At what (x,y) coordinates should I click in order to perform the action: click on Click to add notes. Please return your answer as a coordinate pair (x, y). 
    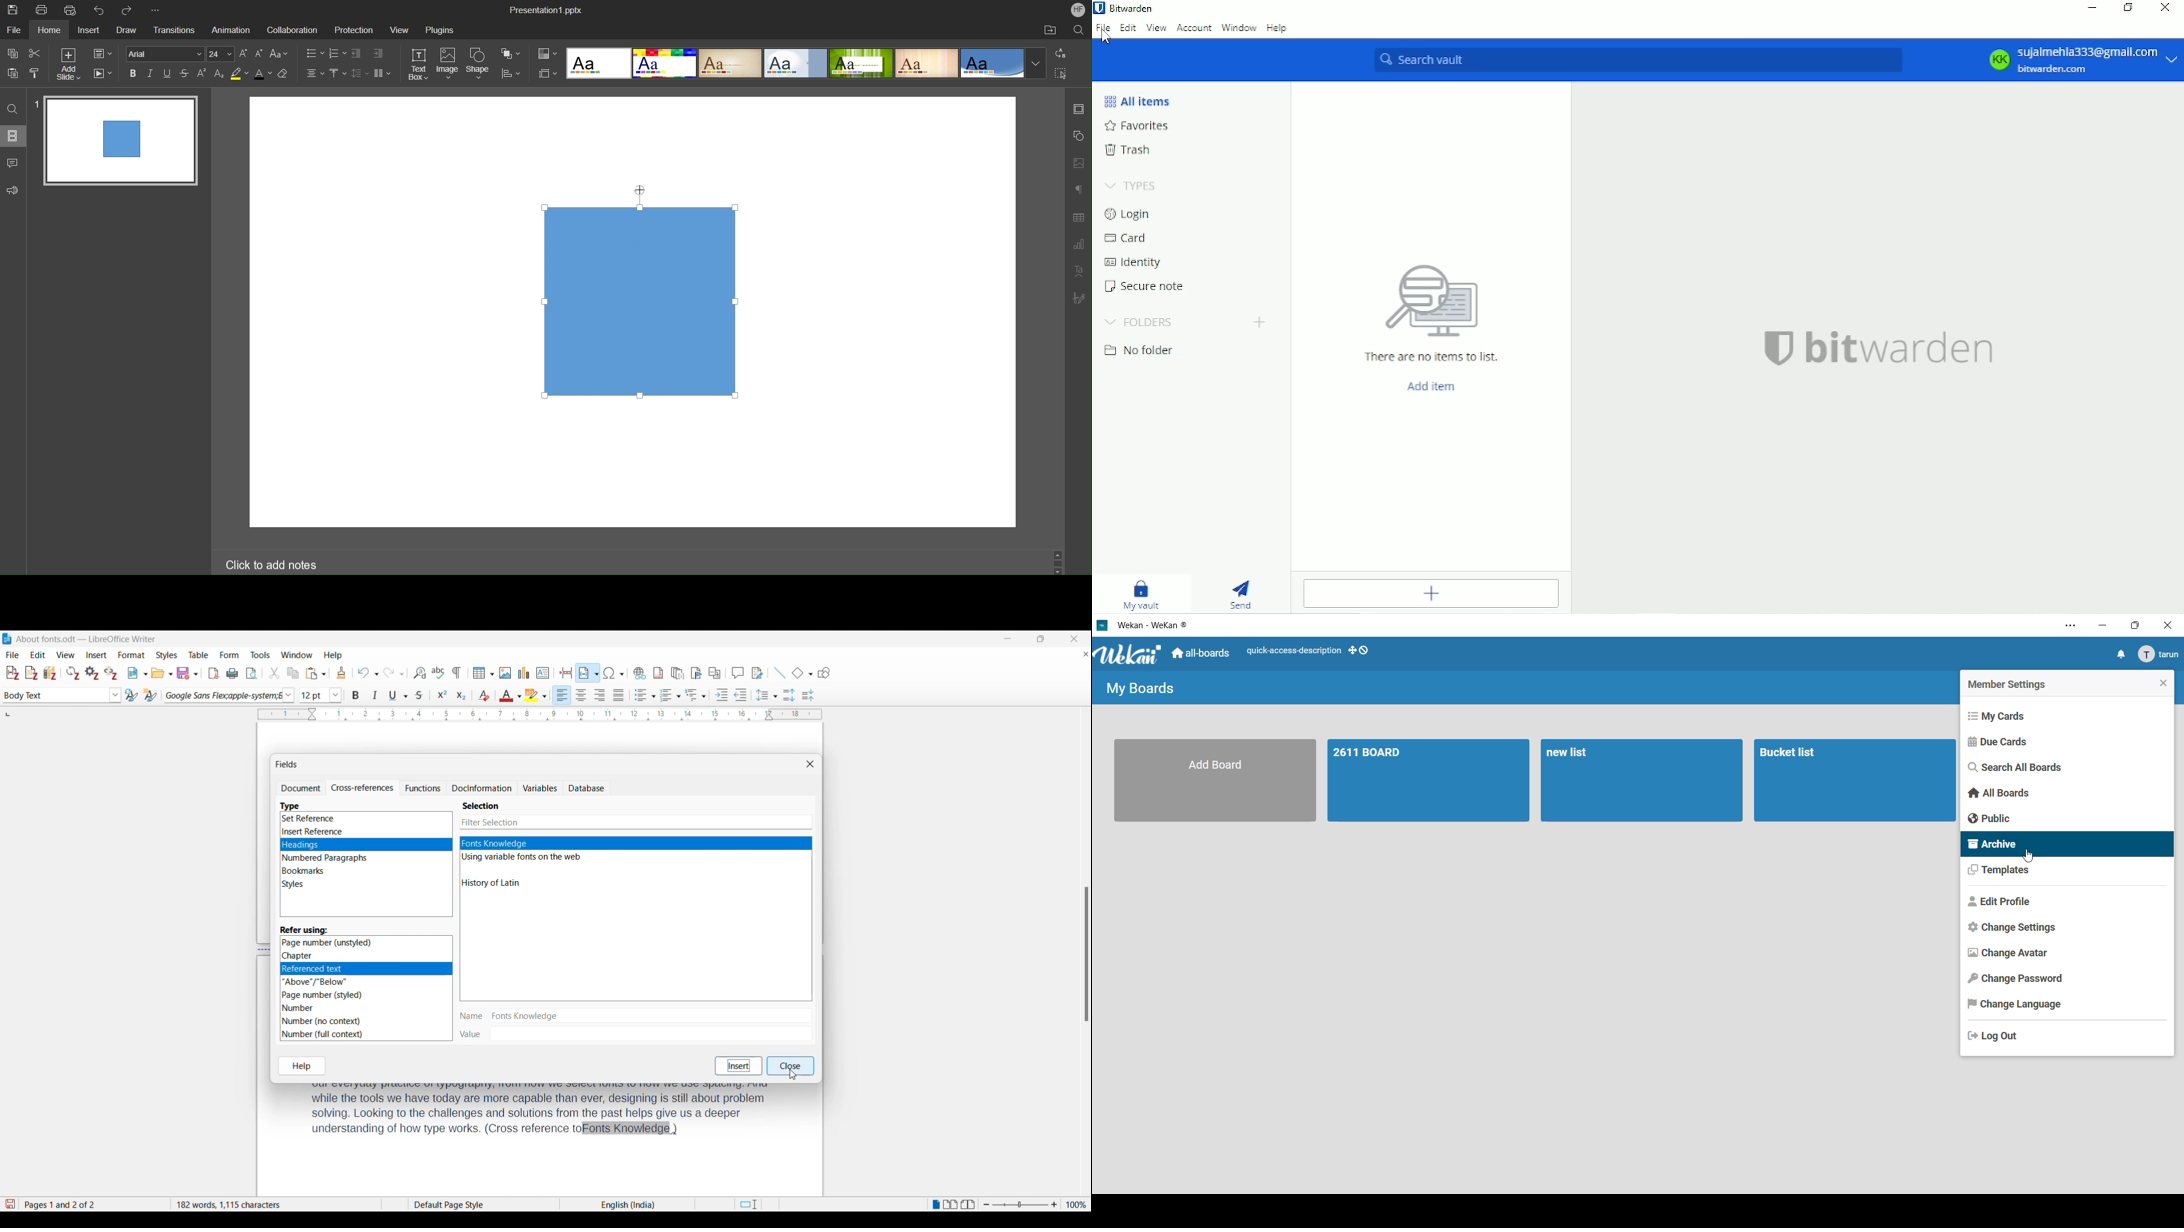
    Looking at the image, I should click on (272, 565).